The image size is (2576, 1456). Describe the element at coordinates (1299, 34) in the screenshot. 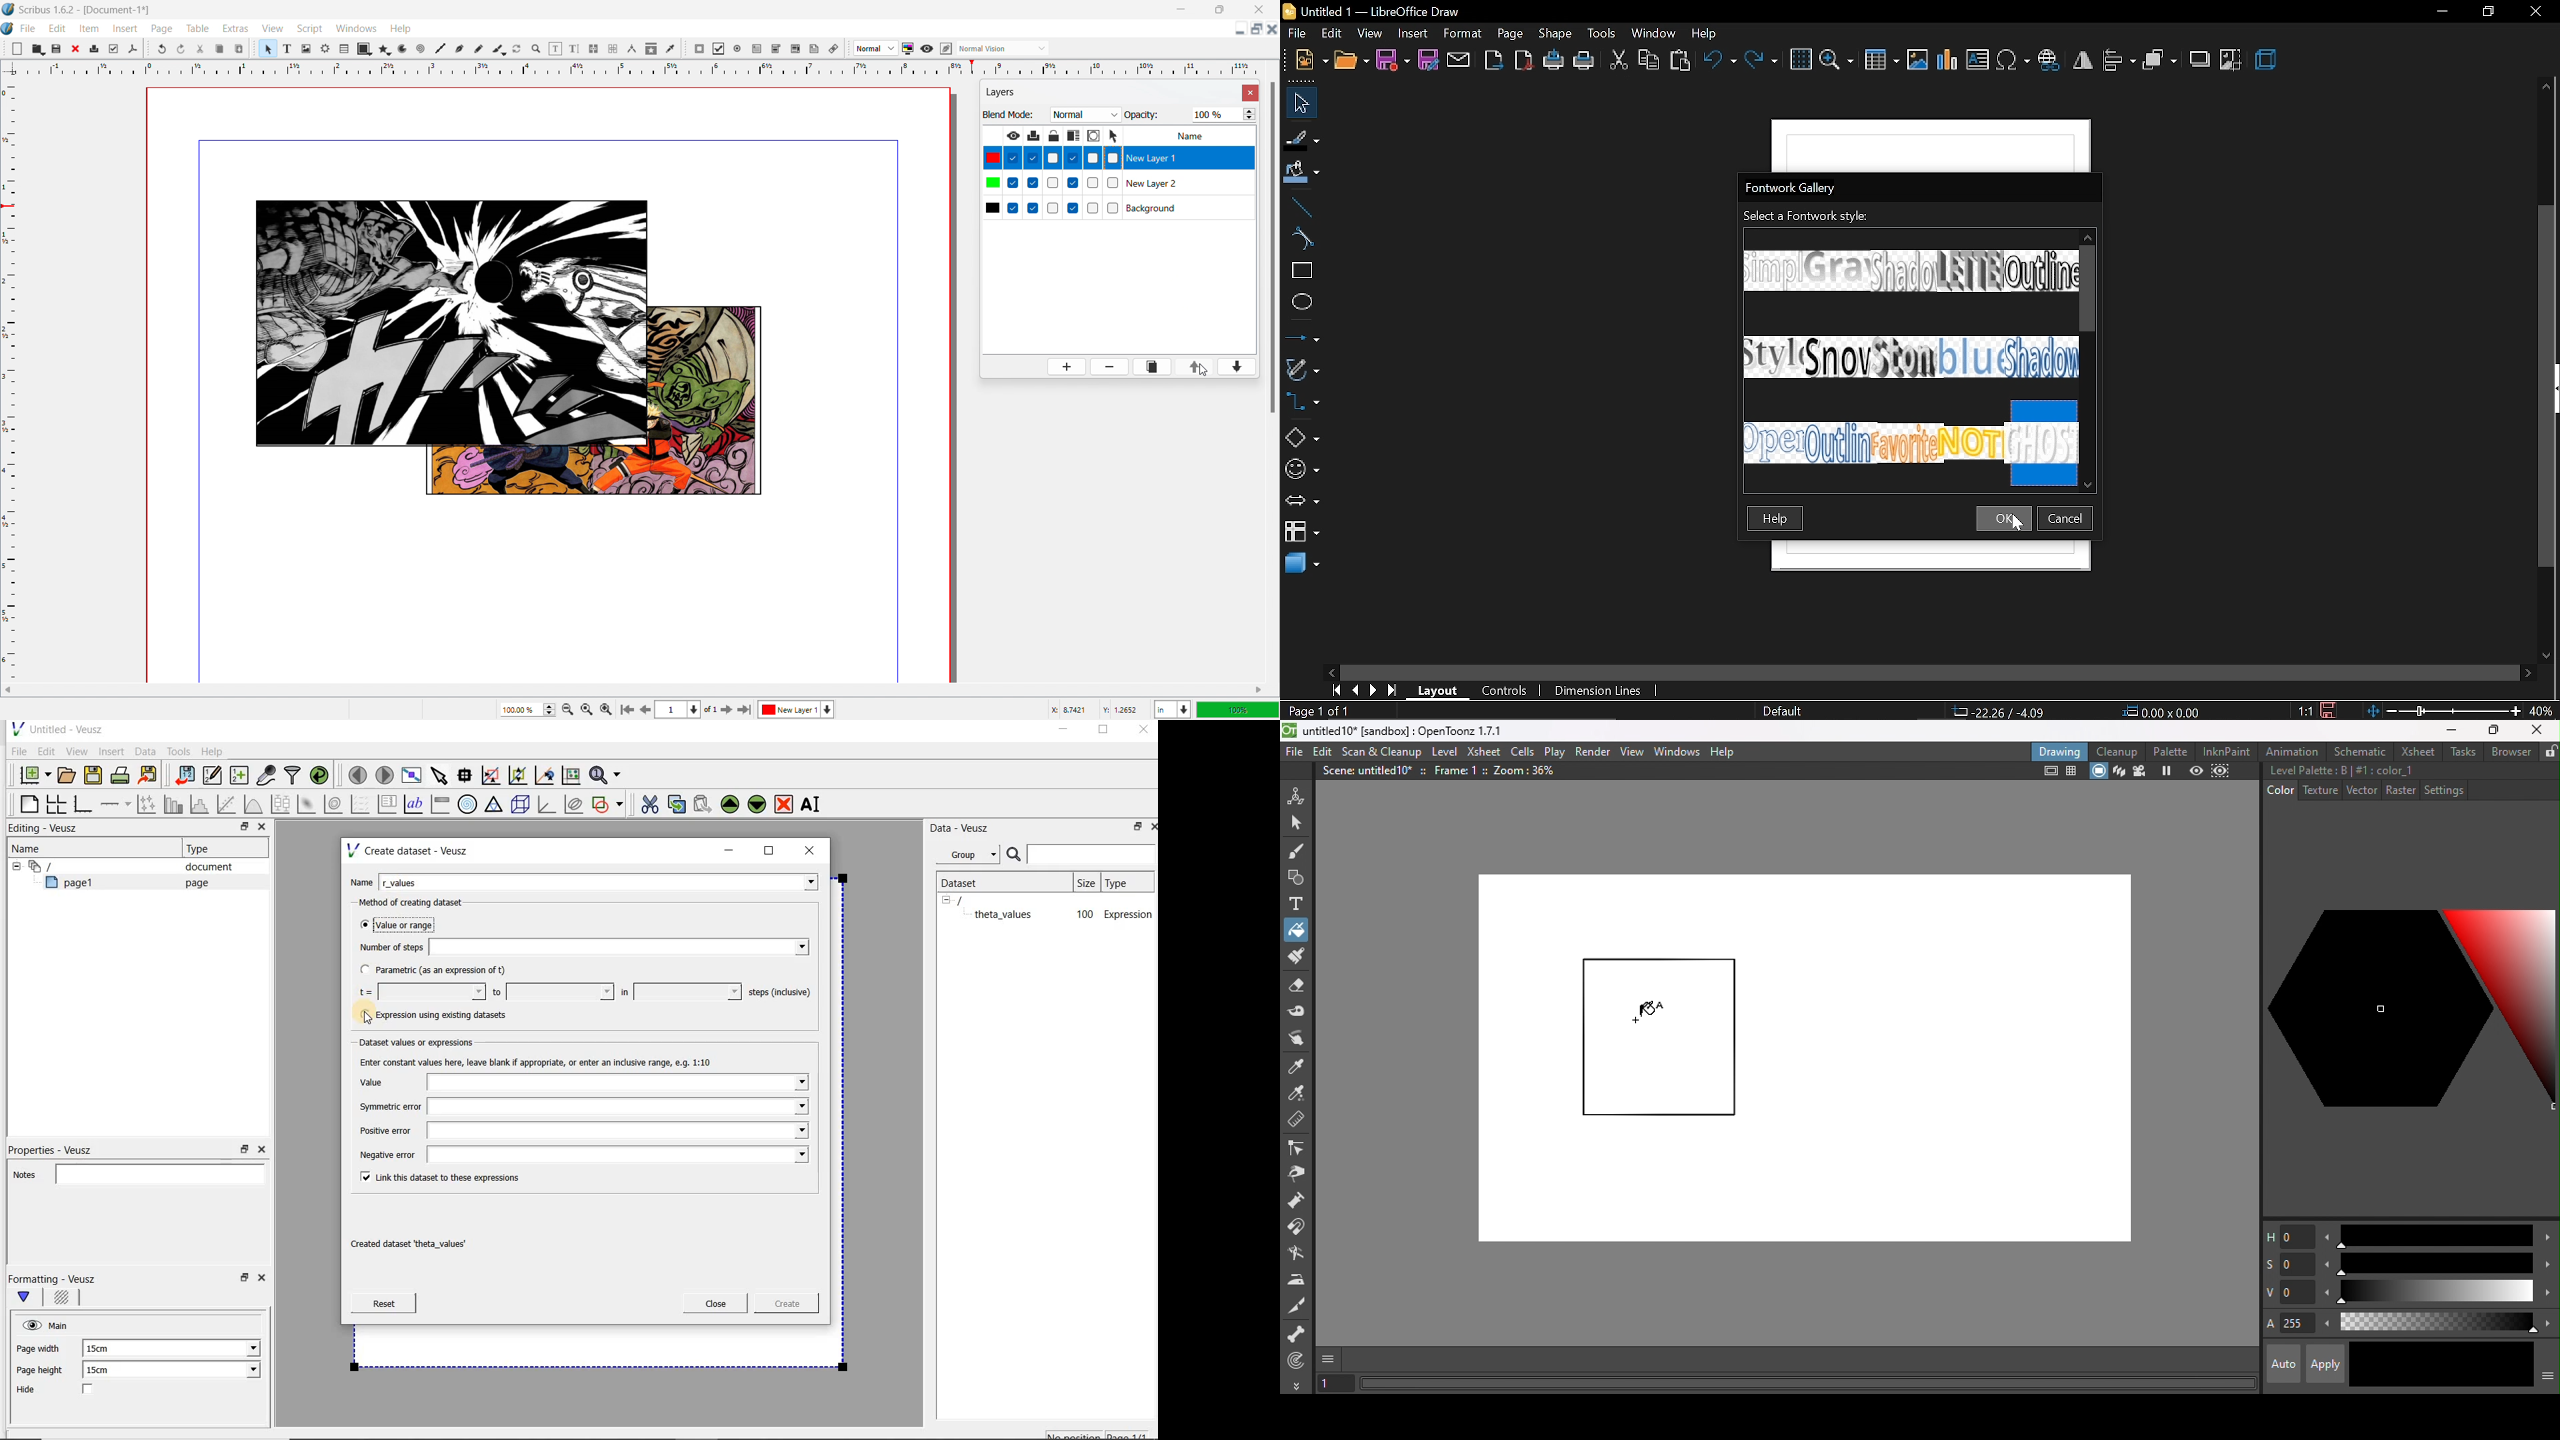

I see `file` at that location.